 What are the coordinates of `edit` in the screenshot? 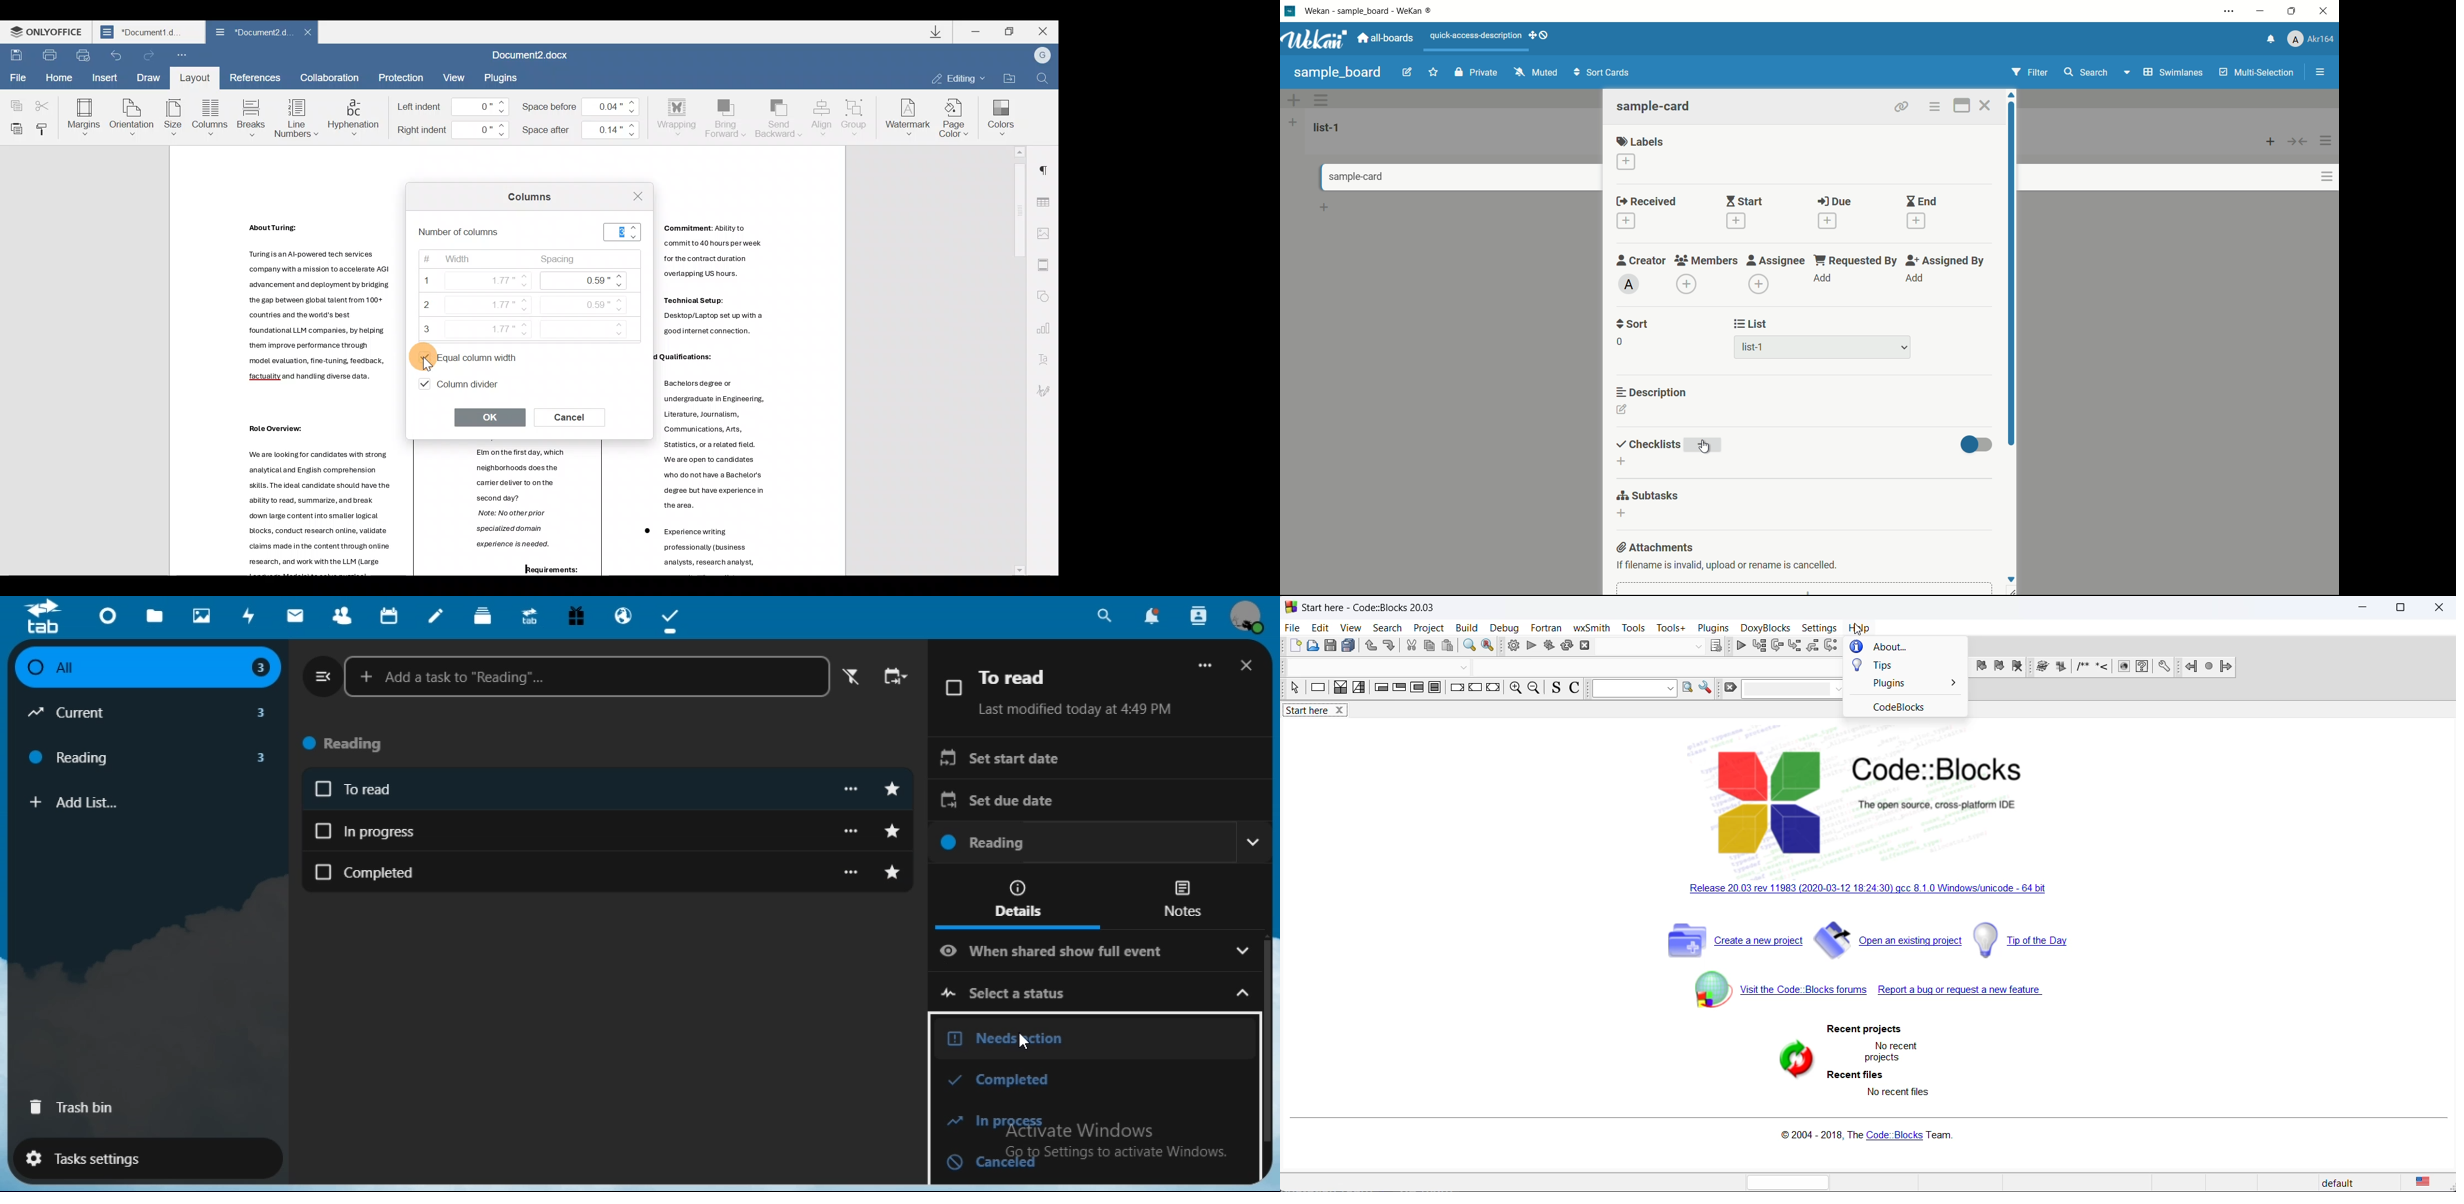 It's located at (1407, 73).